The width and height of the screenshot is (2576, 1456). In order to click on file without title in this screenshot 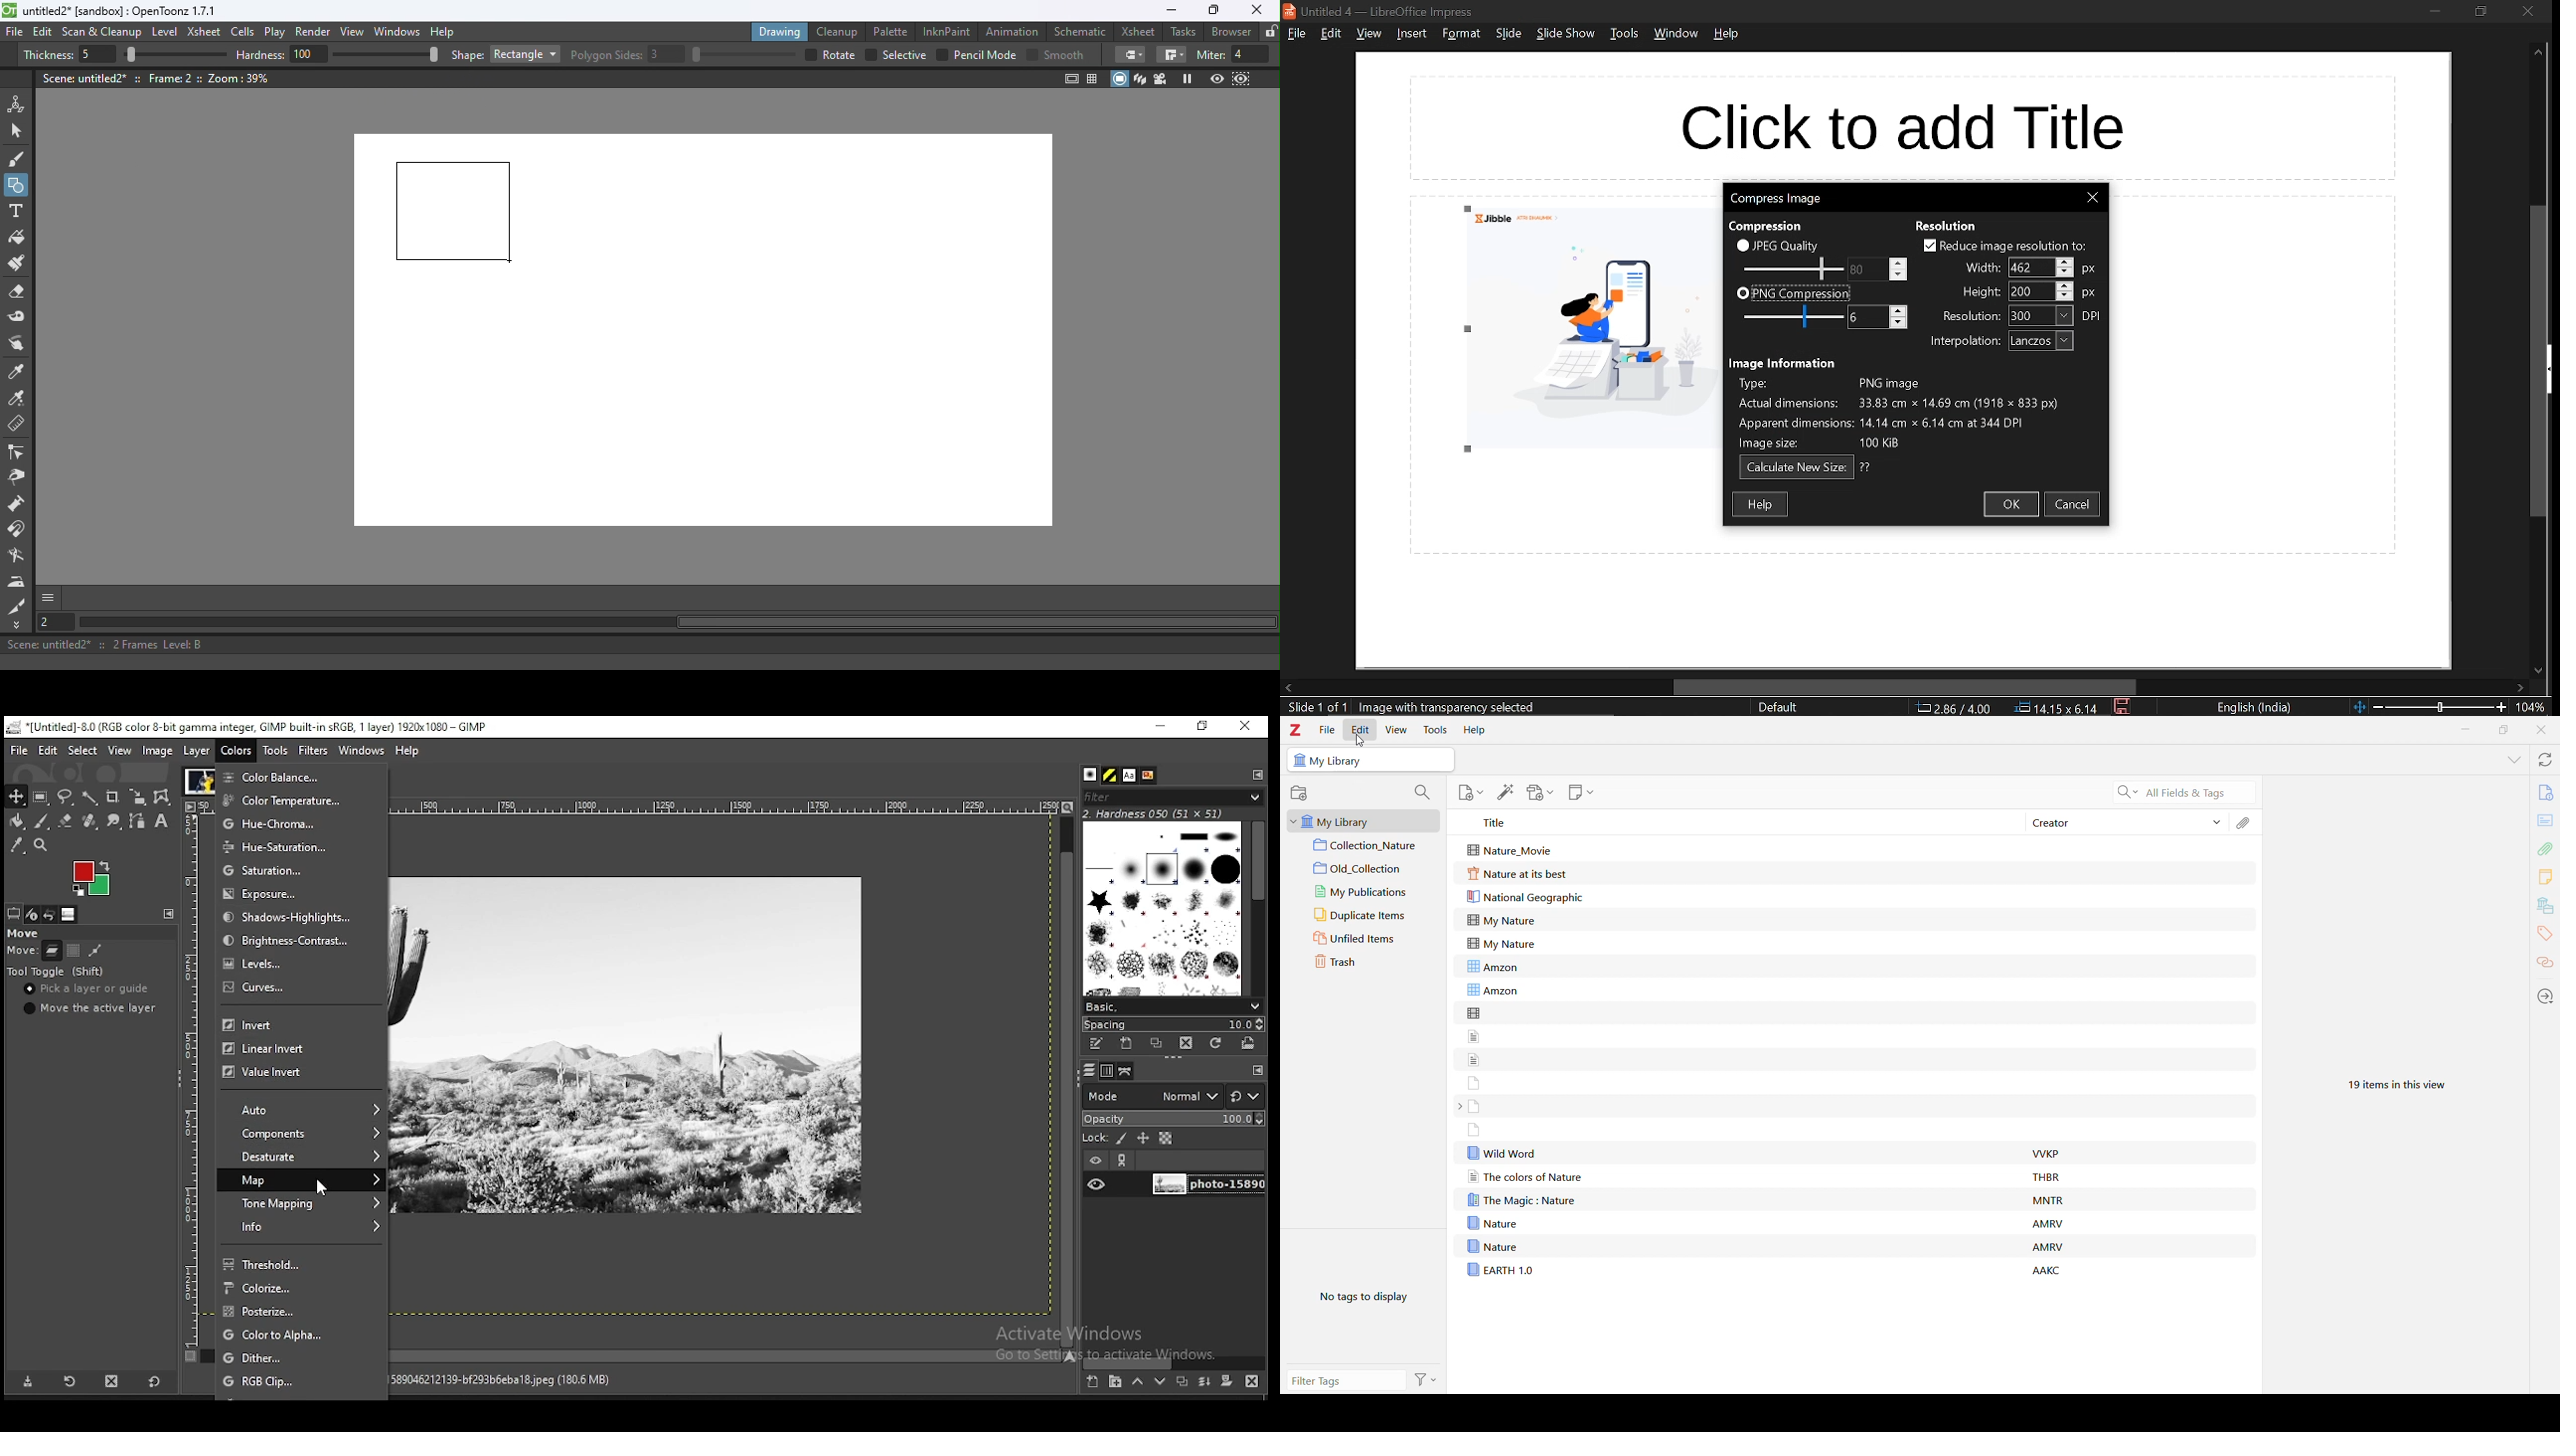, I will do `click(1474, 1059)`.